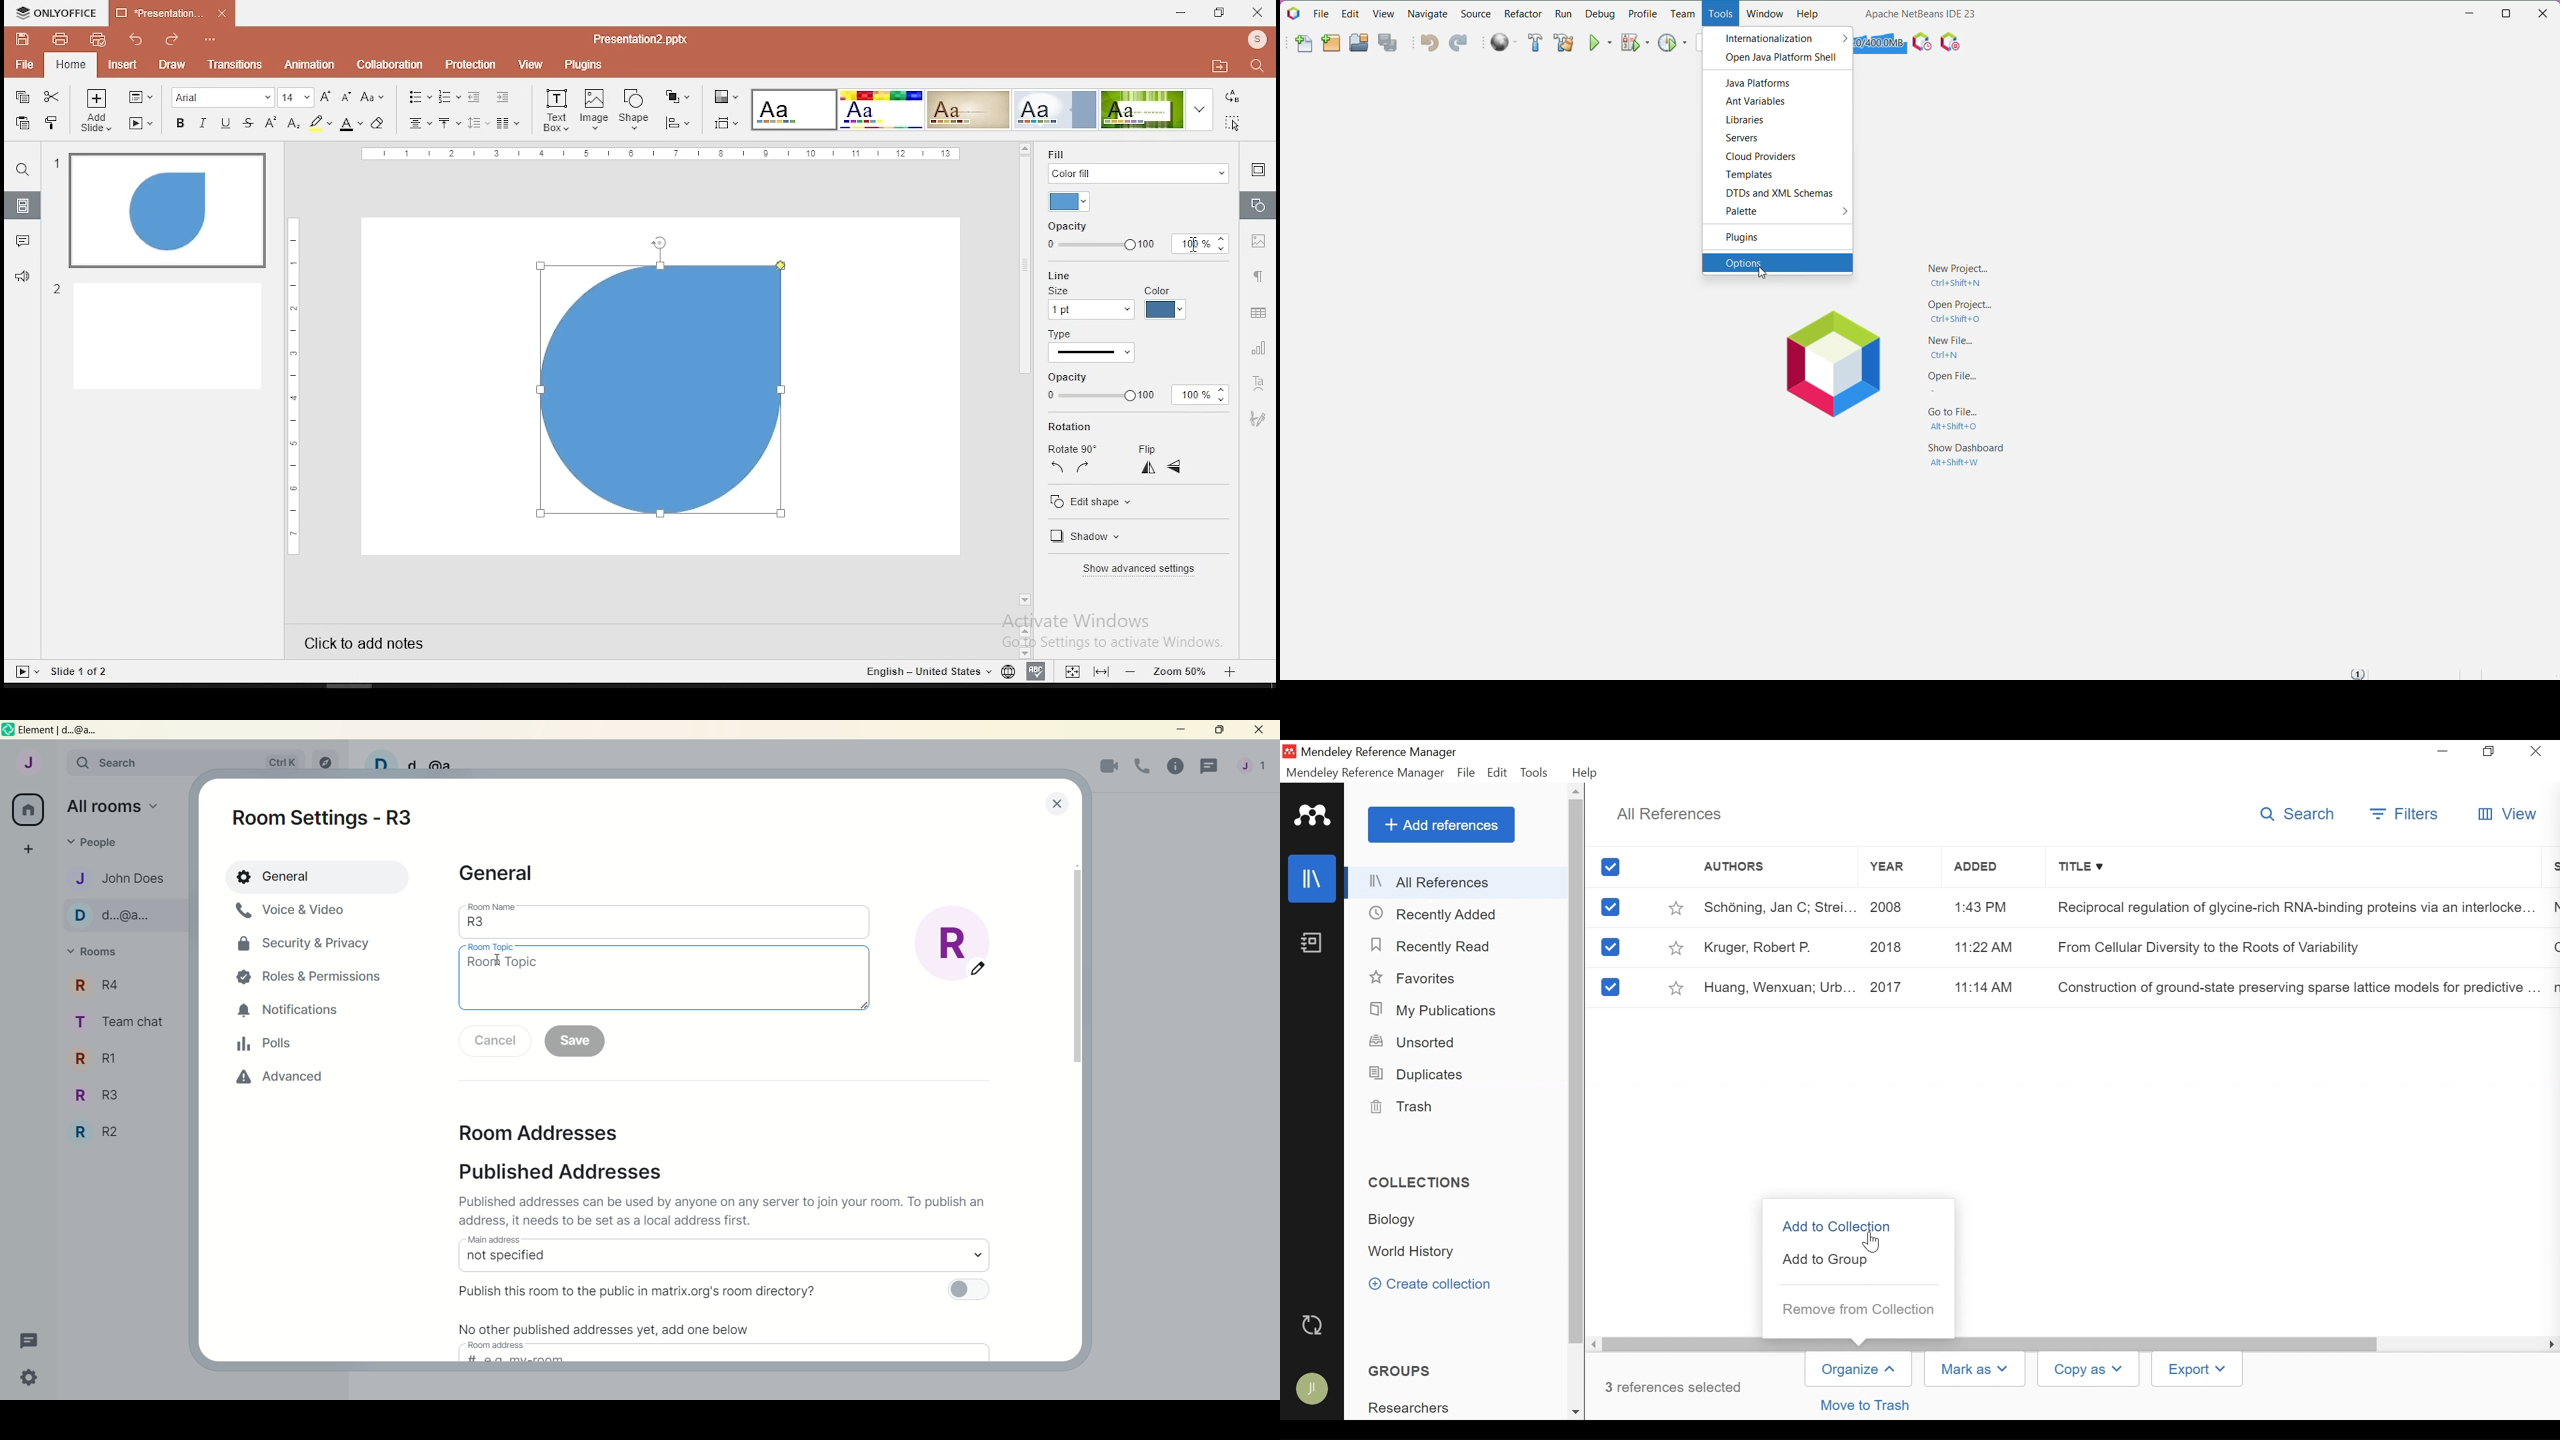  I want to click on vertical alignment, so click(448, 123).